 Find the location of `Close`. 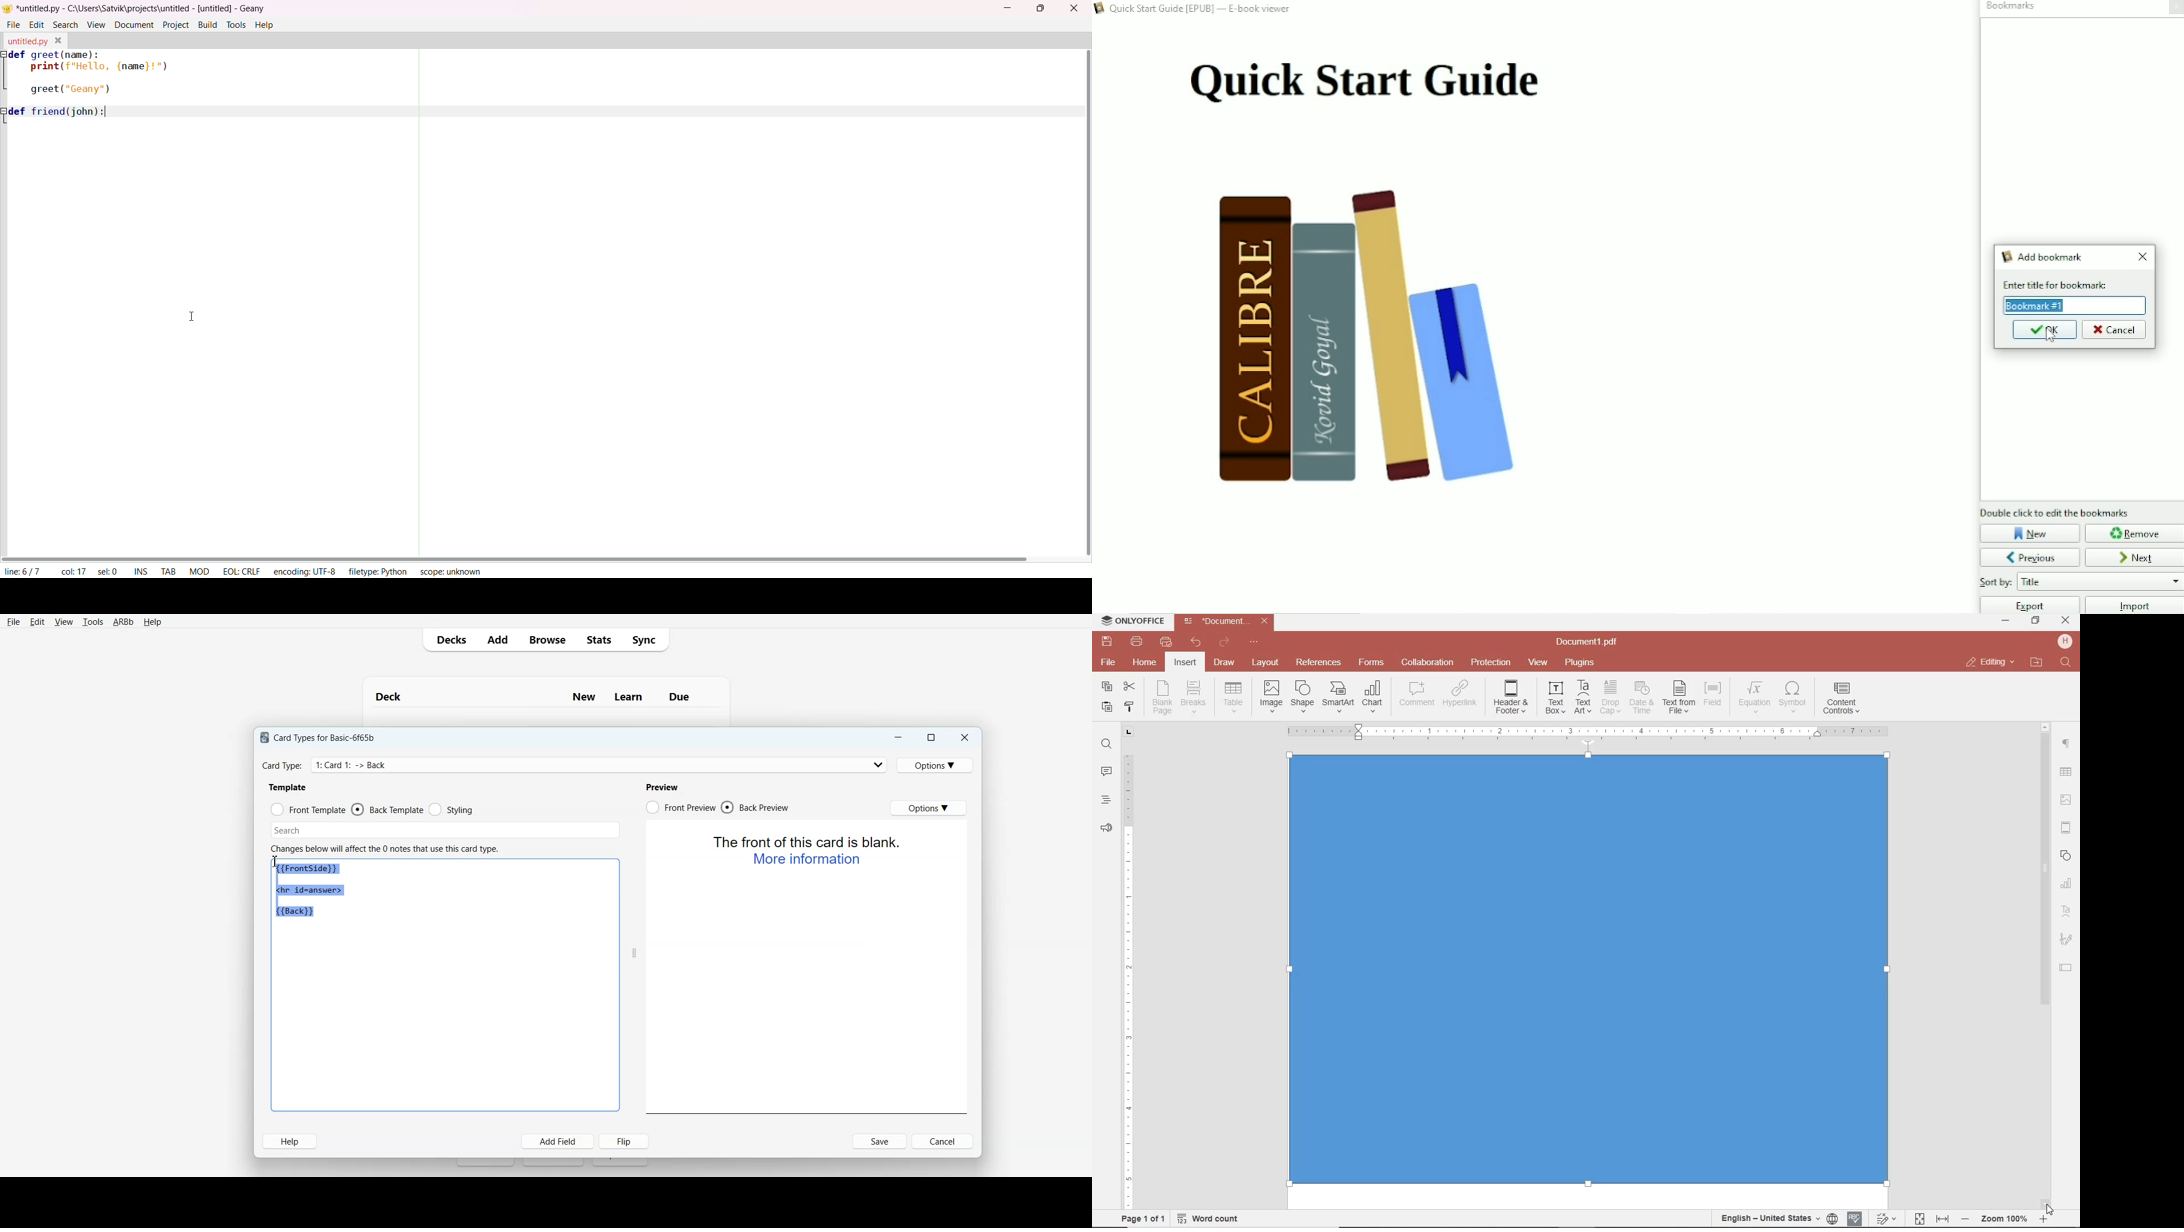

Close is located at coordinates (965, 737).